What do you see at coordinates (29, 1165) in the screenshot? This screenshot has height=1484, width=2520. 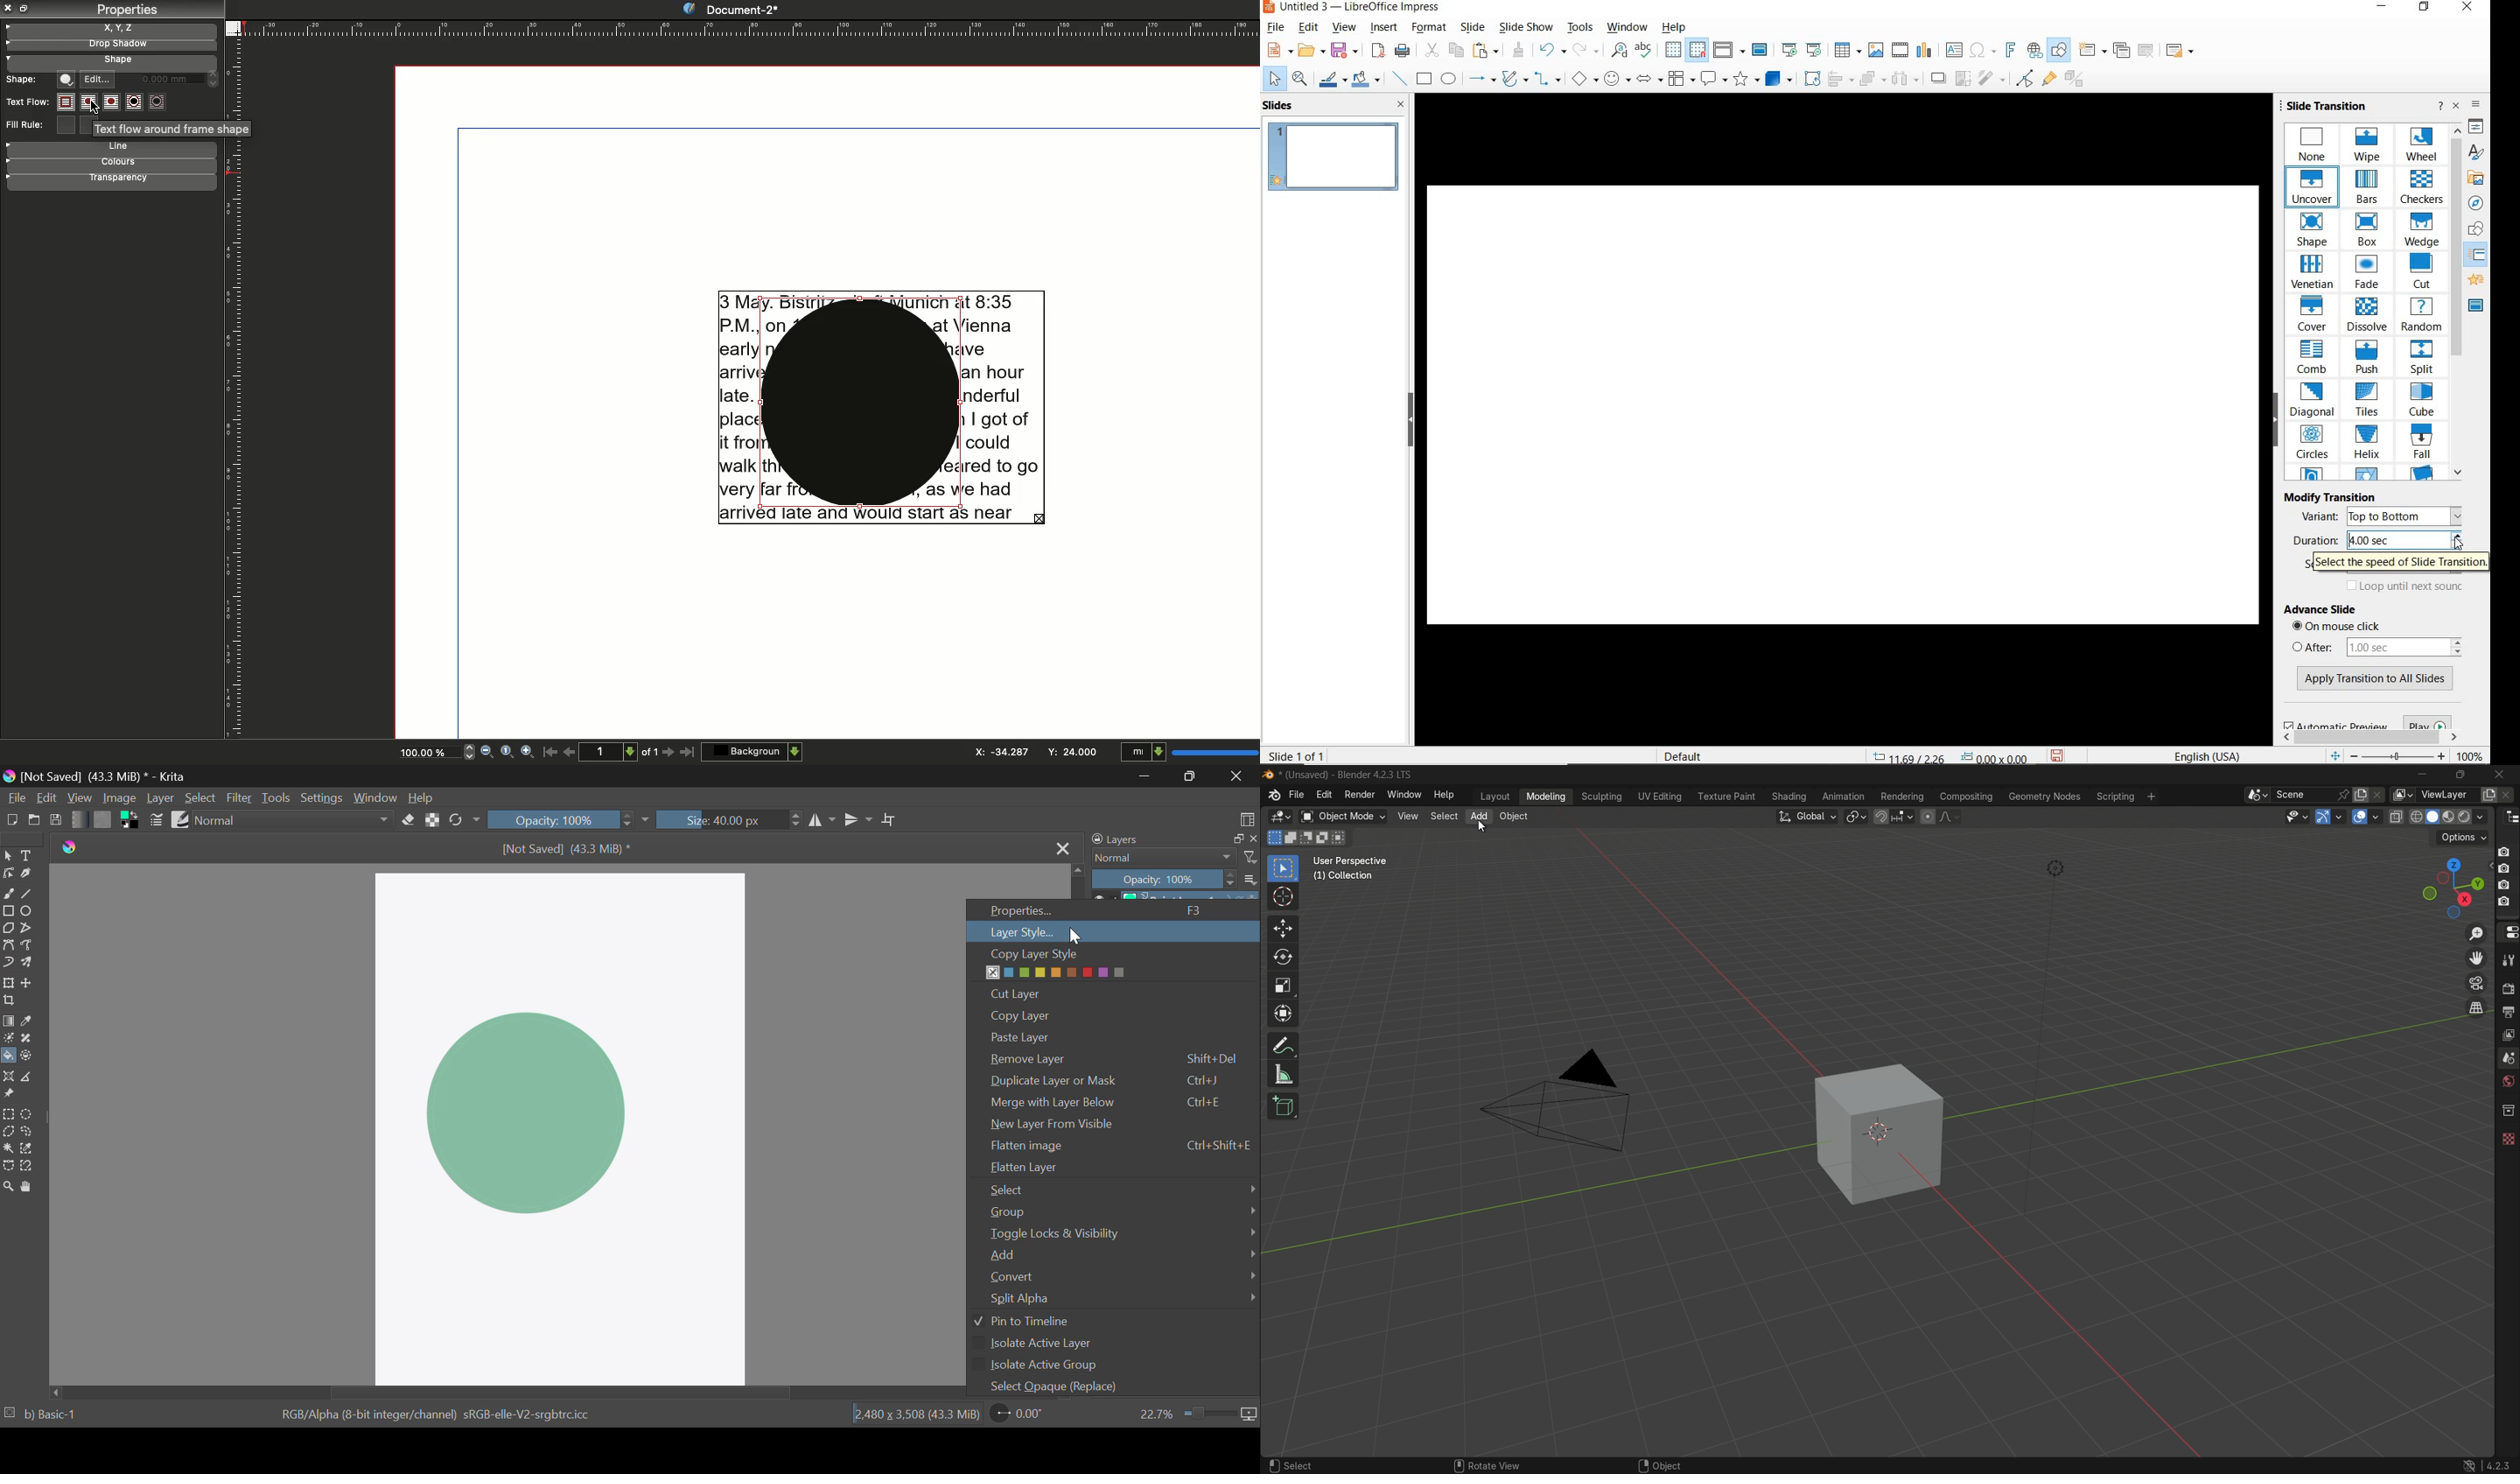 I see `Magnetic Selection` at bounding box center [29, 1165].